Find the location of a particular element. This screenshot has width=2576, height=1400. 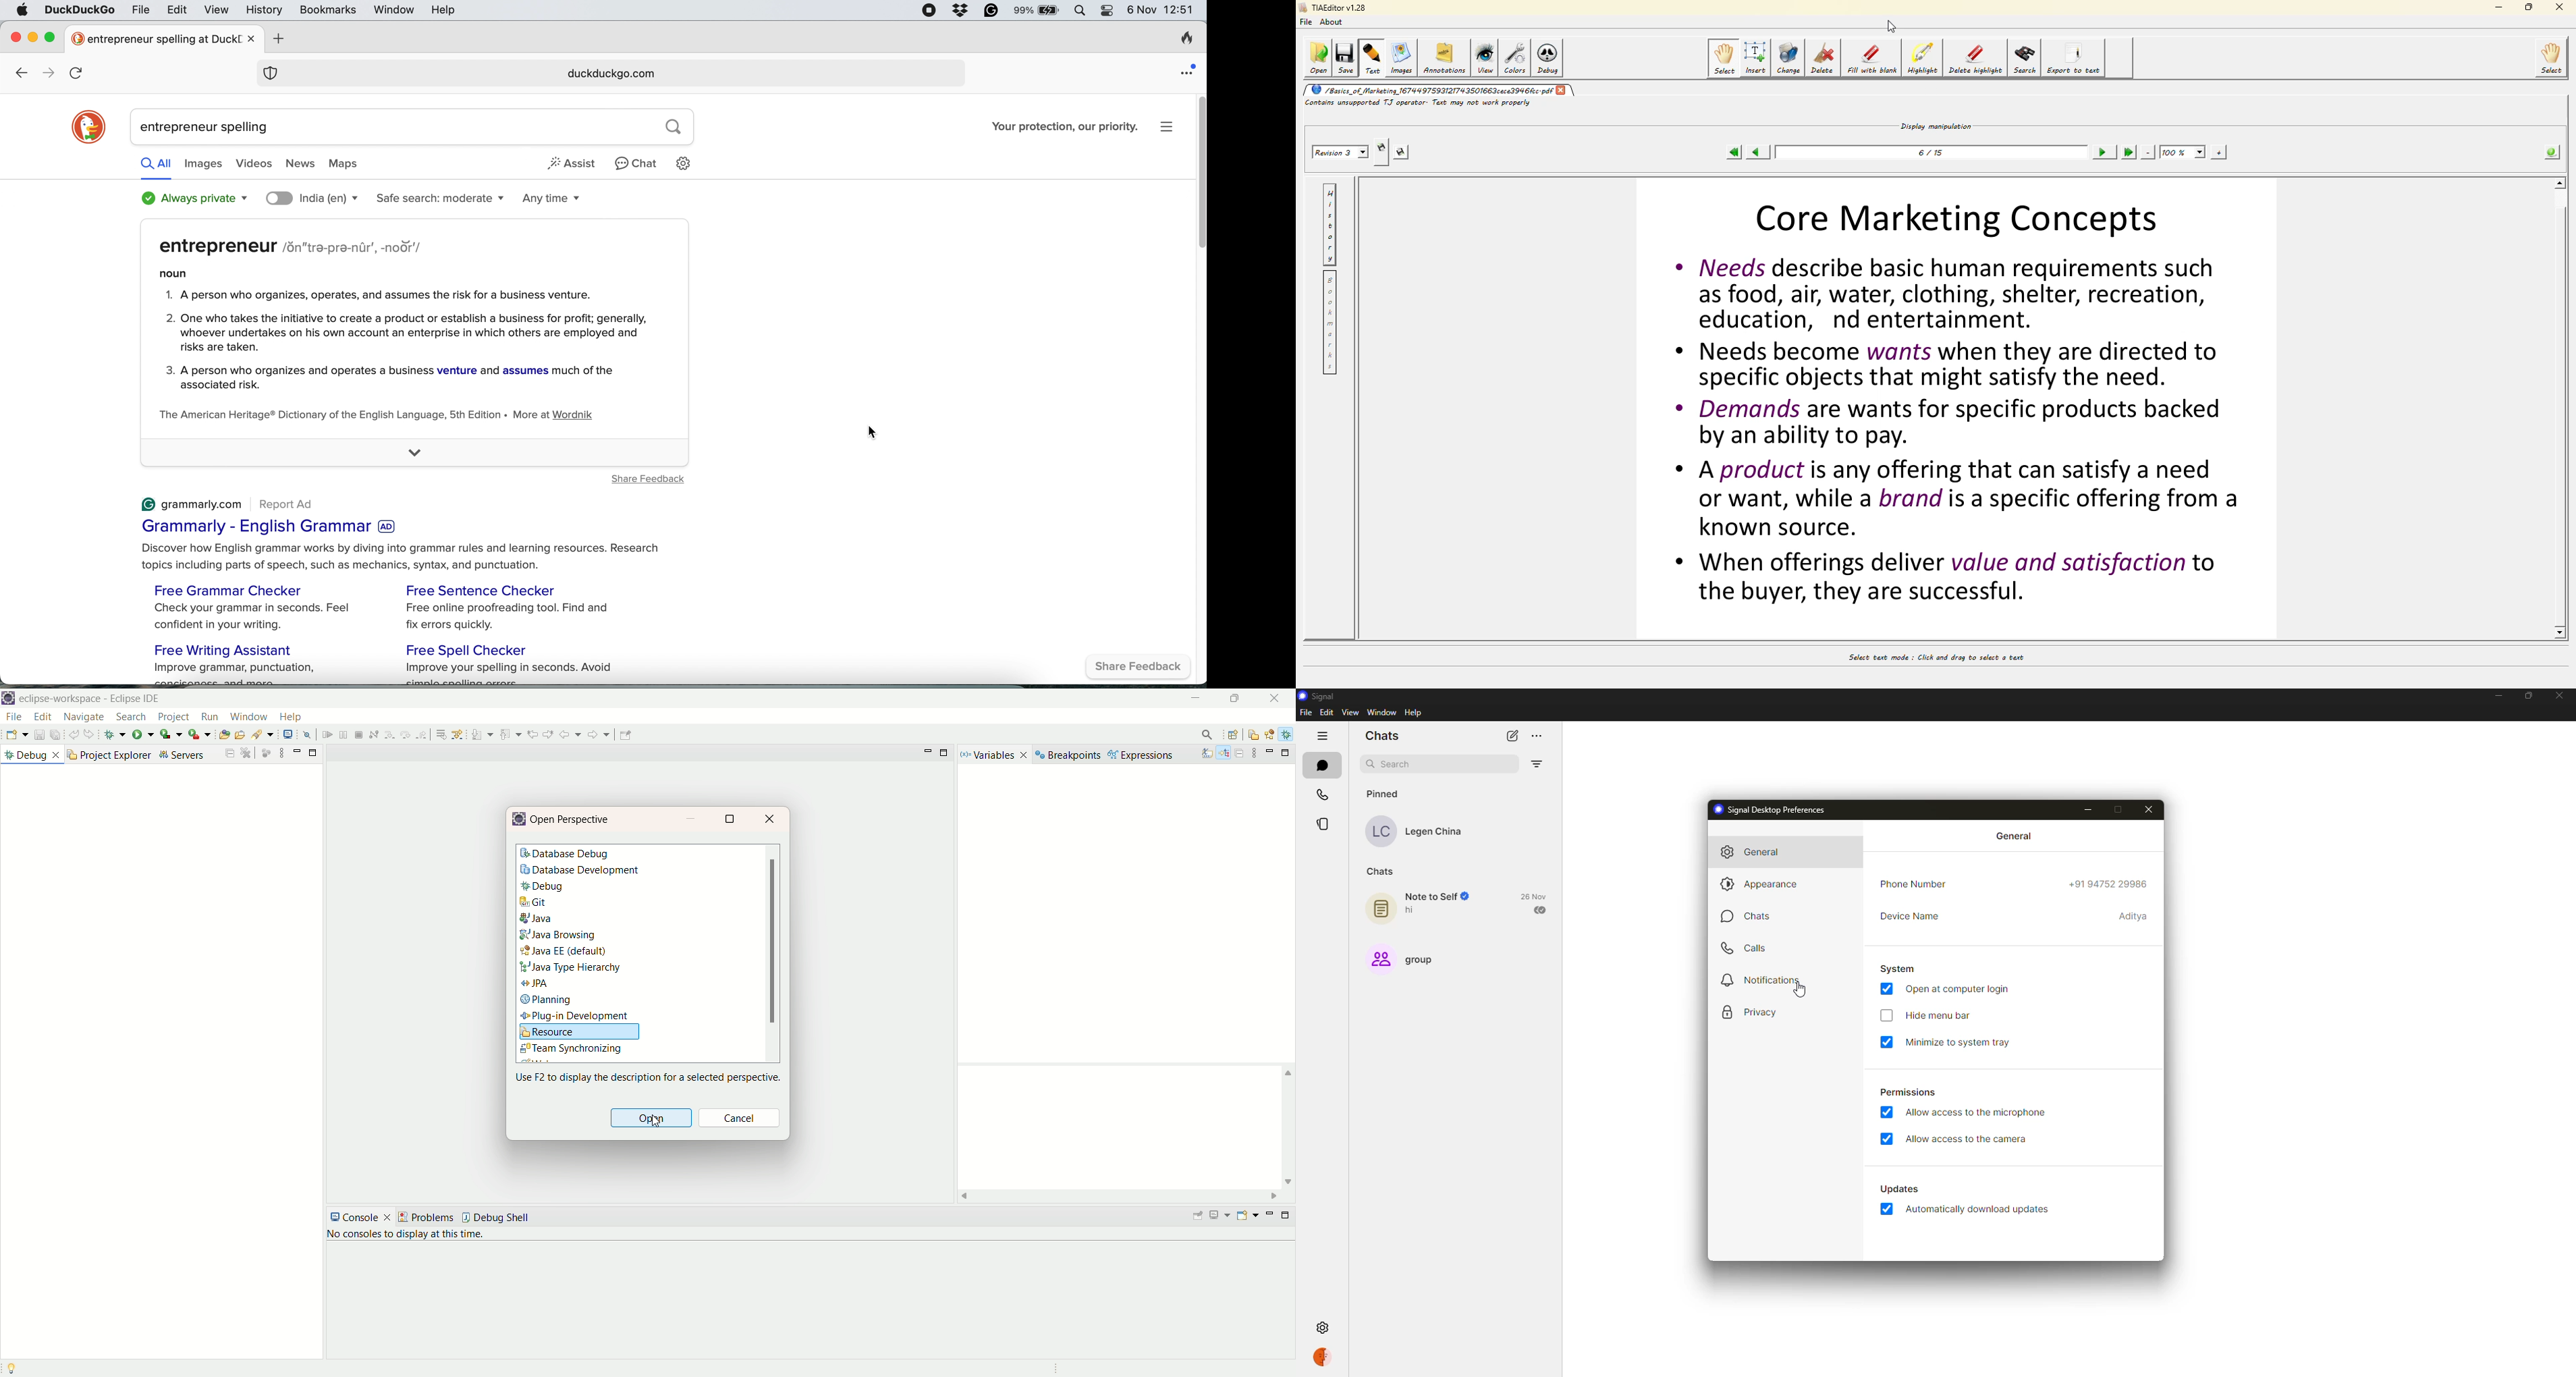

settings is located at coordinates (1320, 1326).